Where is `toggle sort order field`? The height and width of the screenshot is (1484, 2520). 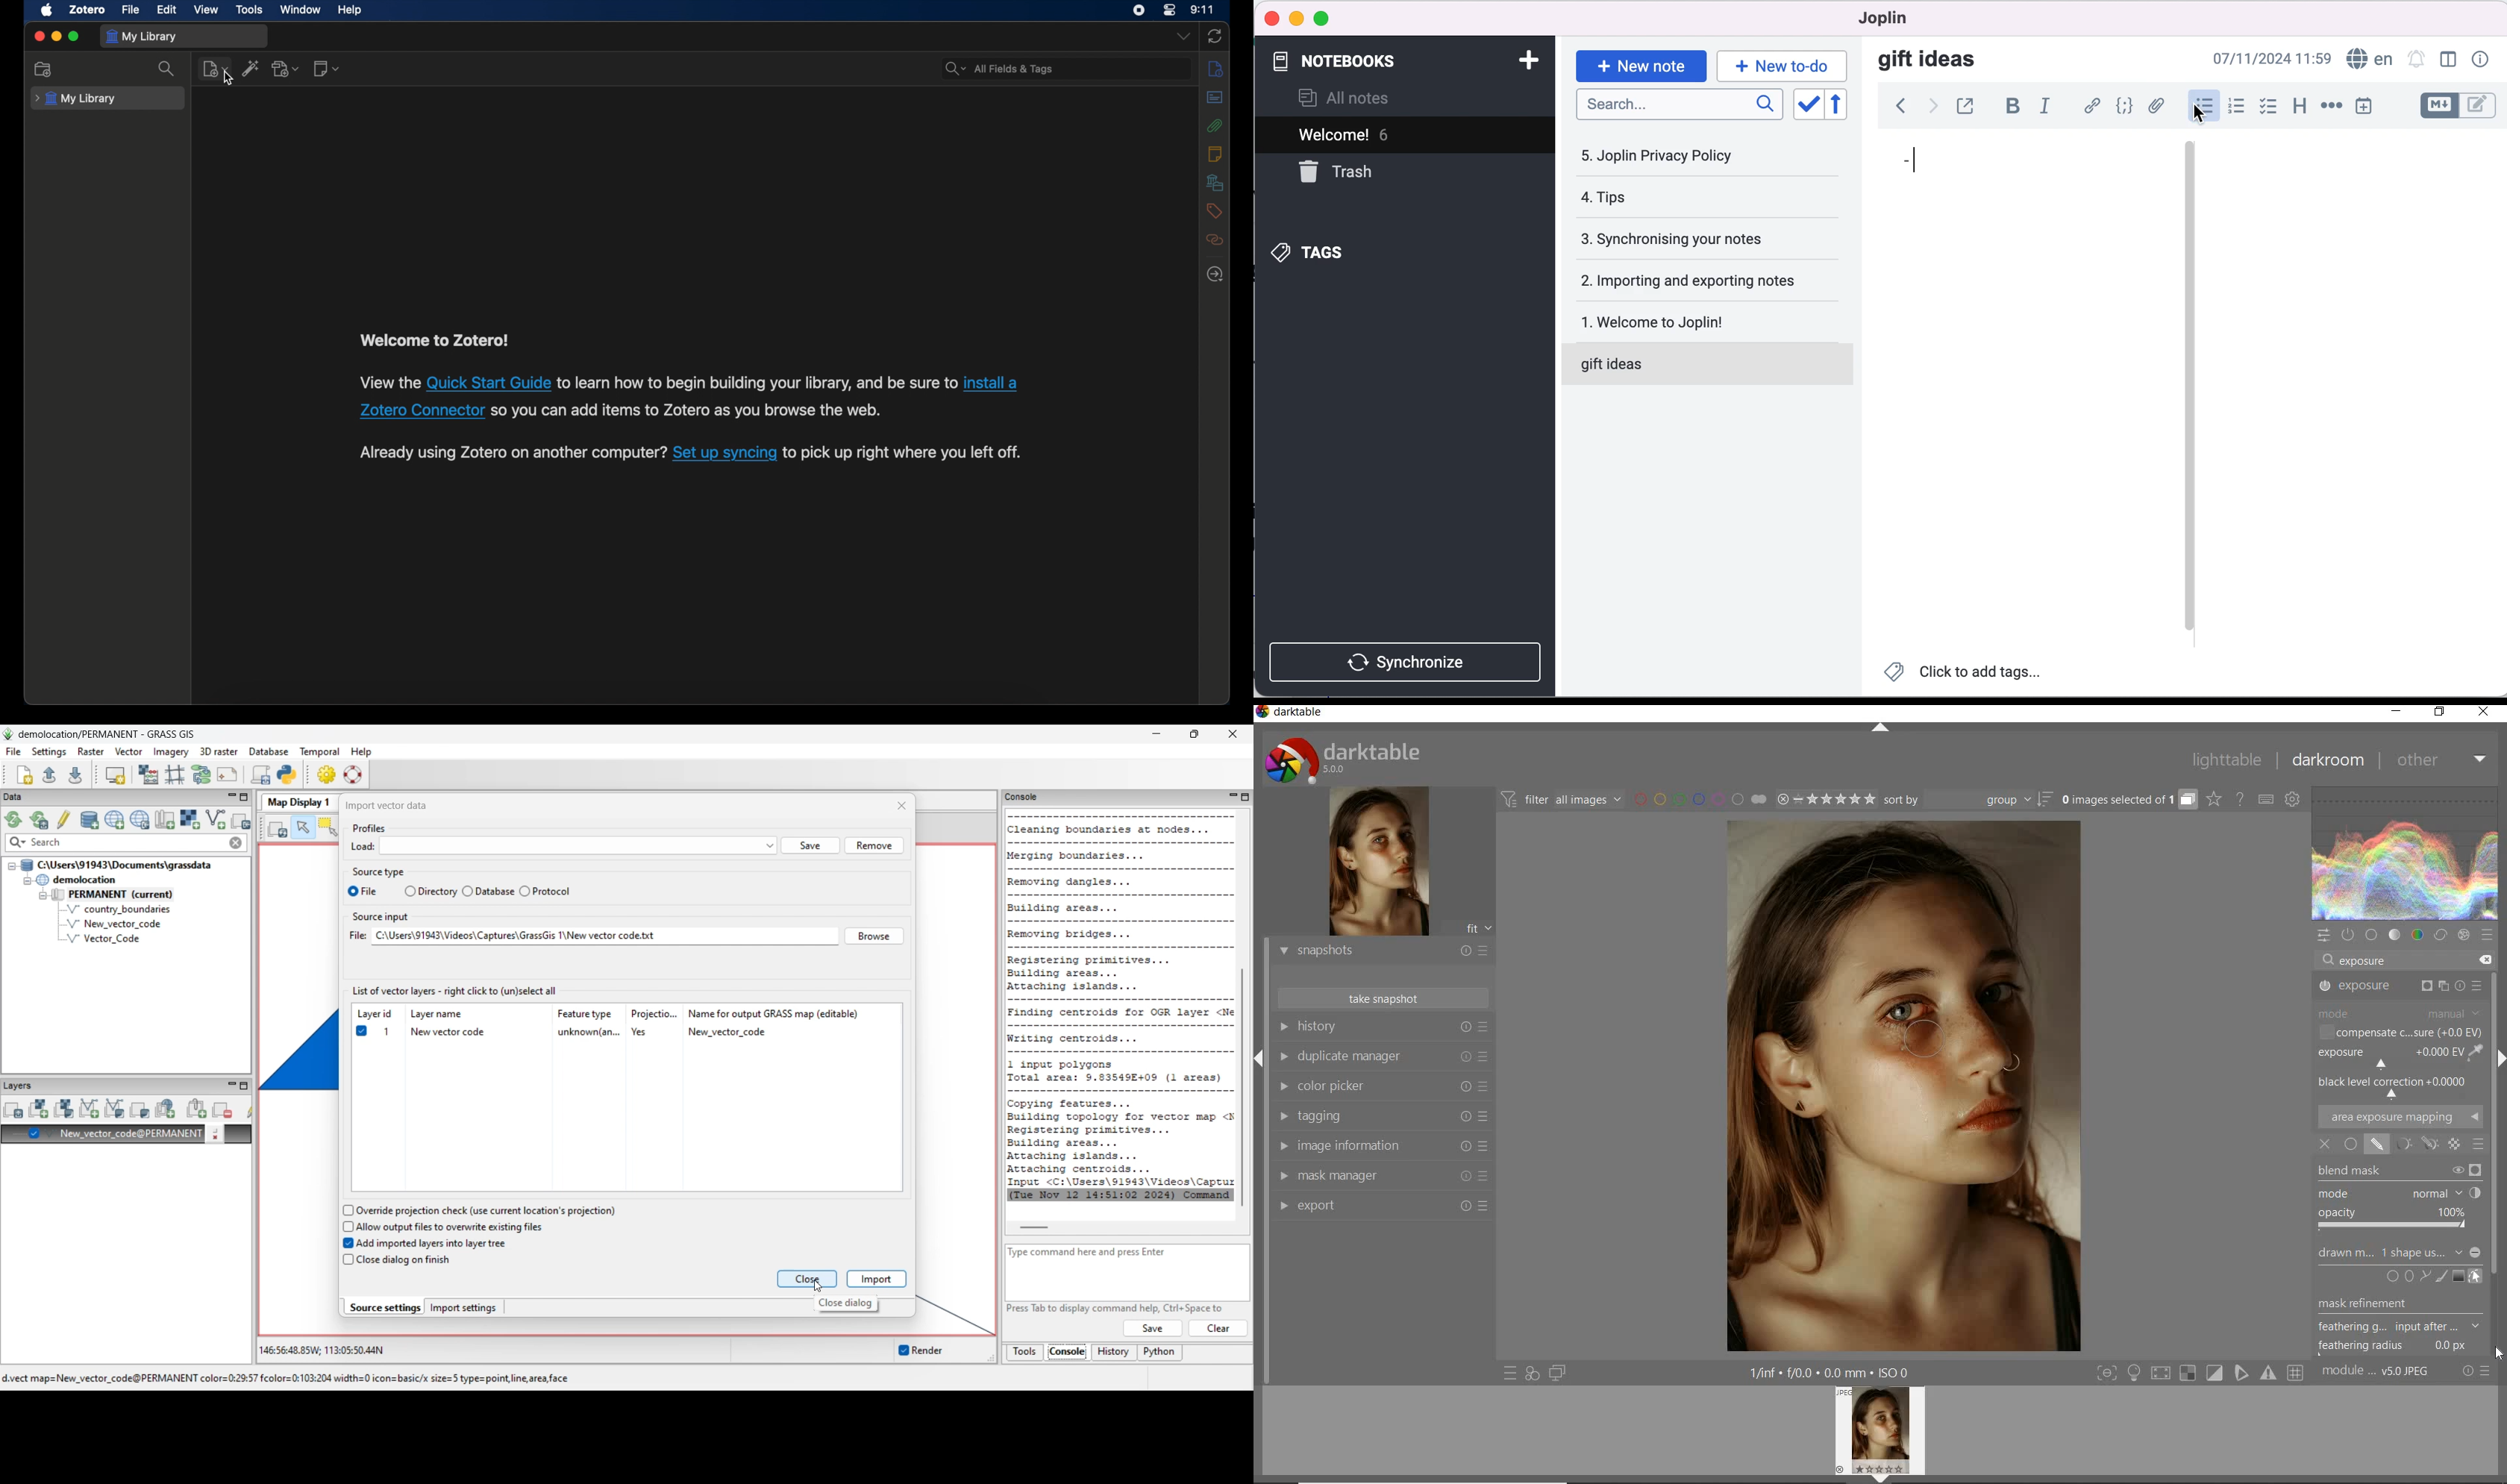
toggle sort order field is located at coordinates (1805, 104).